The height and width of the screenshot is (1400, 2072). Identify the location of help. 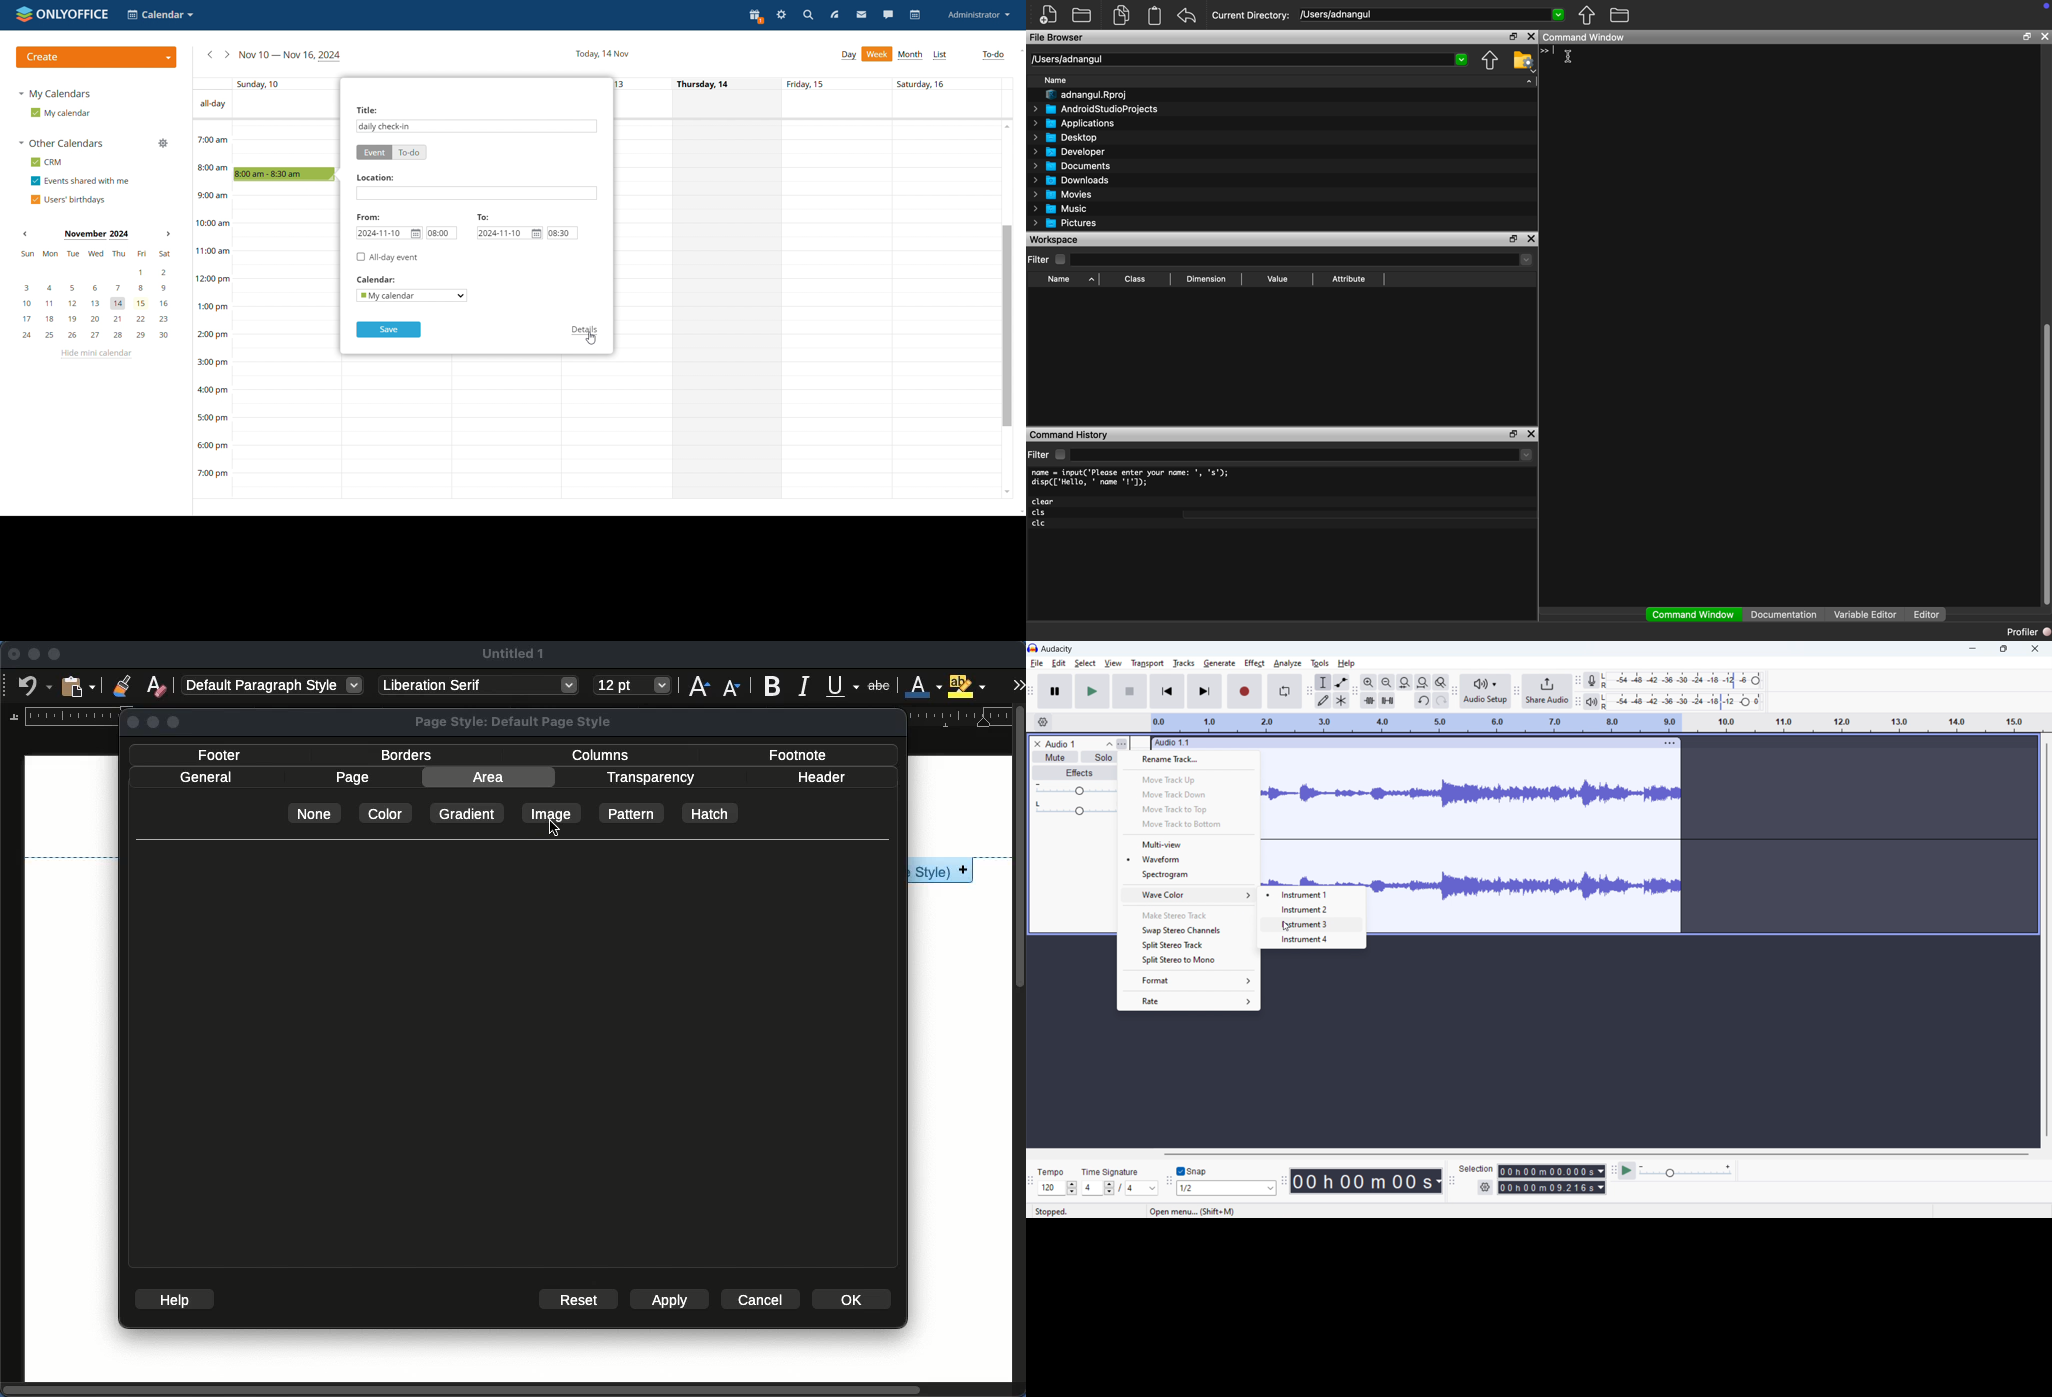
(174, 1299).